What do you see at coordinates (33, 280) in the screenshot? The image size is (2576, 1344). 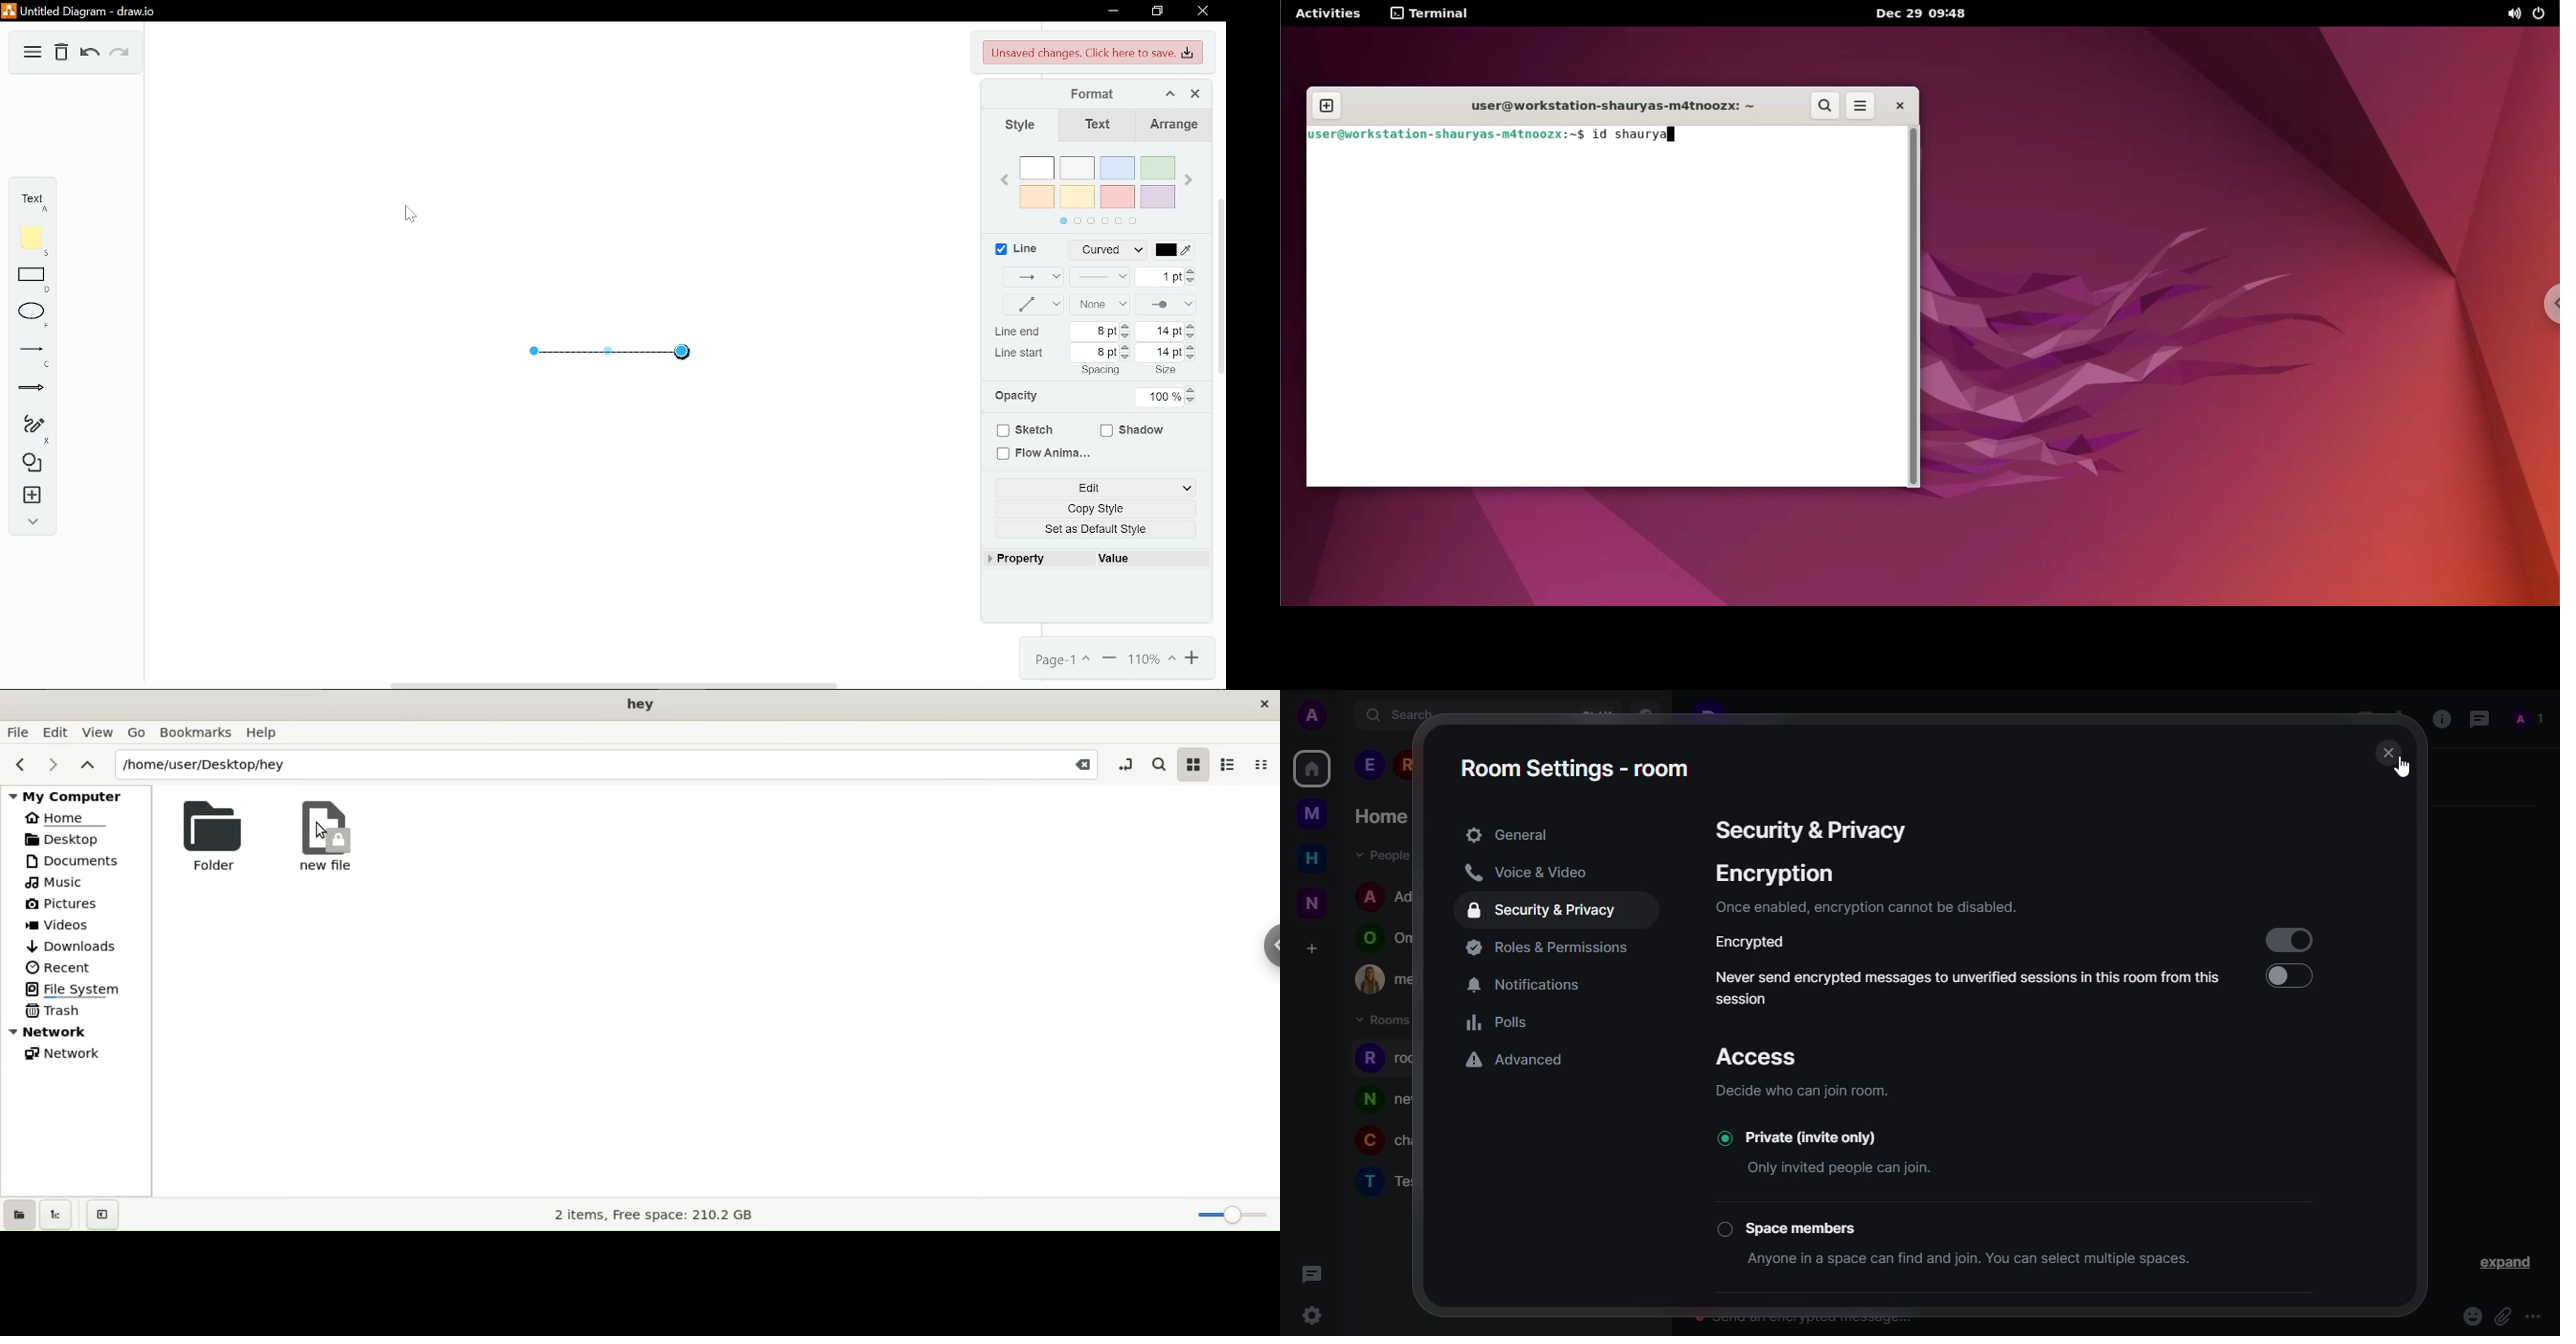 I see `Rectangle` at bounding box center [33, 280].